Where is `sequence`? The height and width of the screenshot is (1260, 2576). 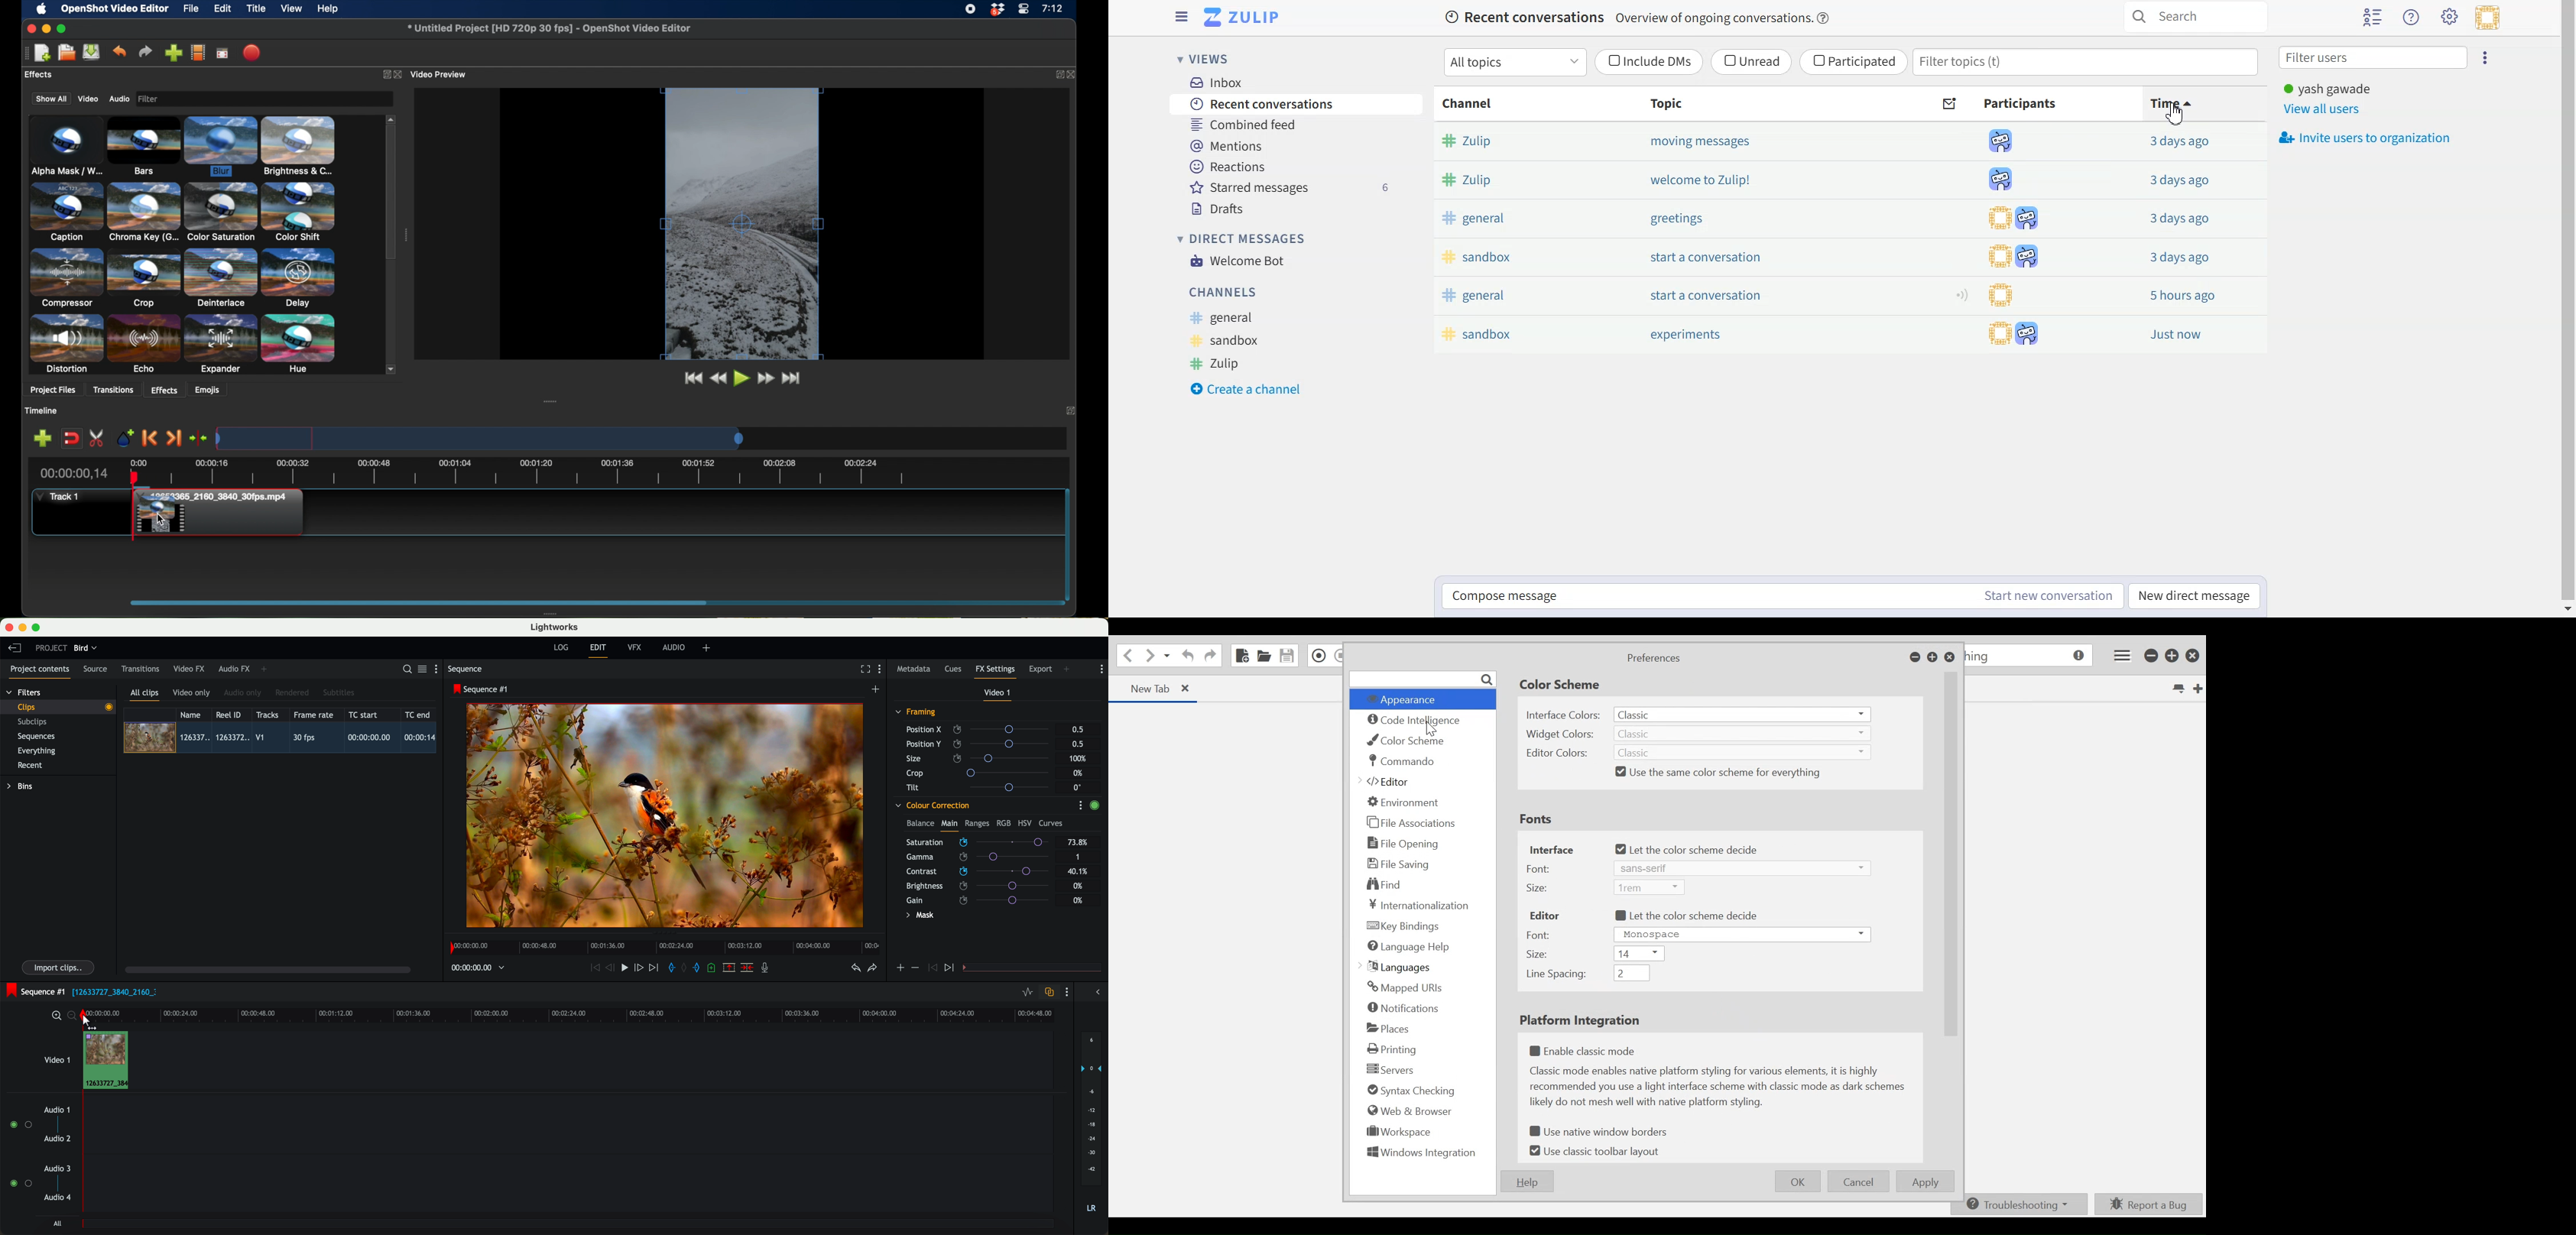 sequence is located at coordinates (465, 669).